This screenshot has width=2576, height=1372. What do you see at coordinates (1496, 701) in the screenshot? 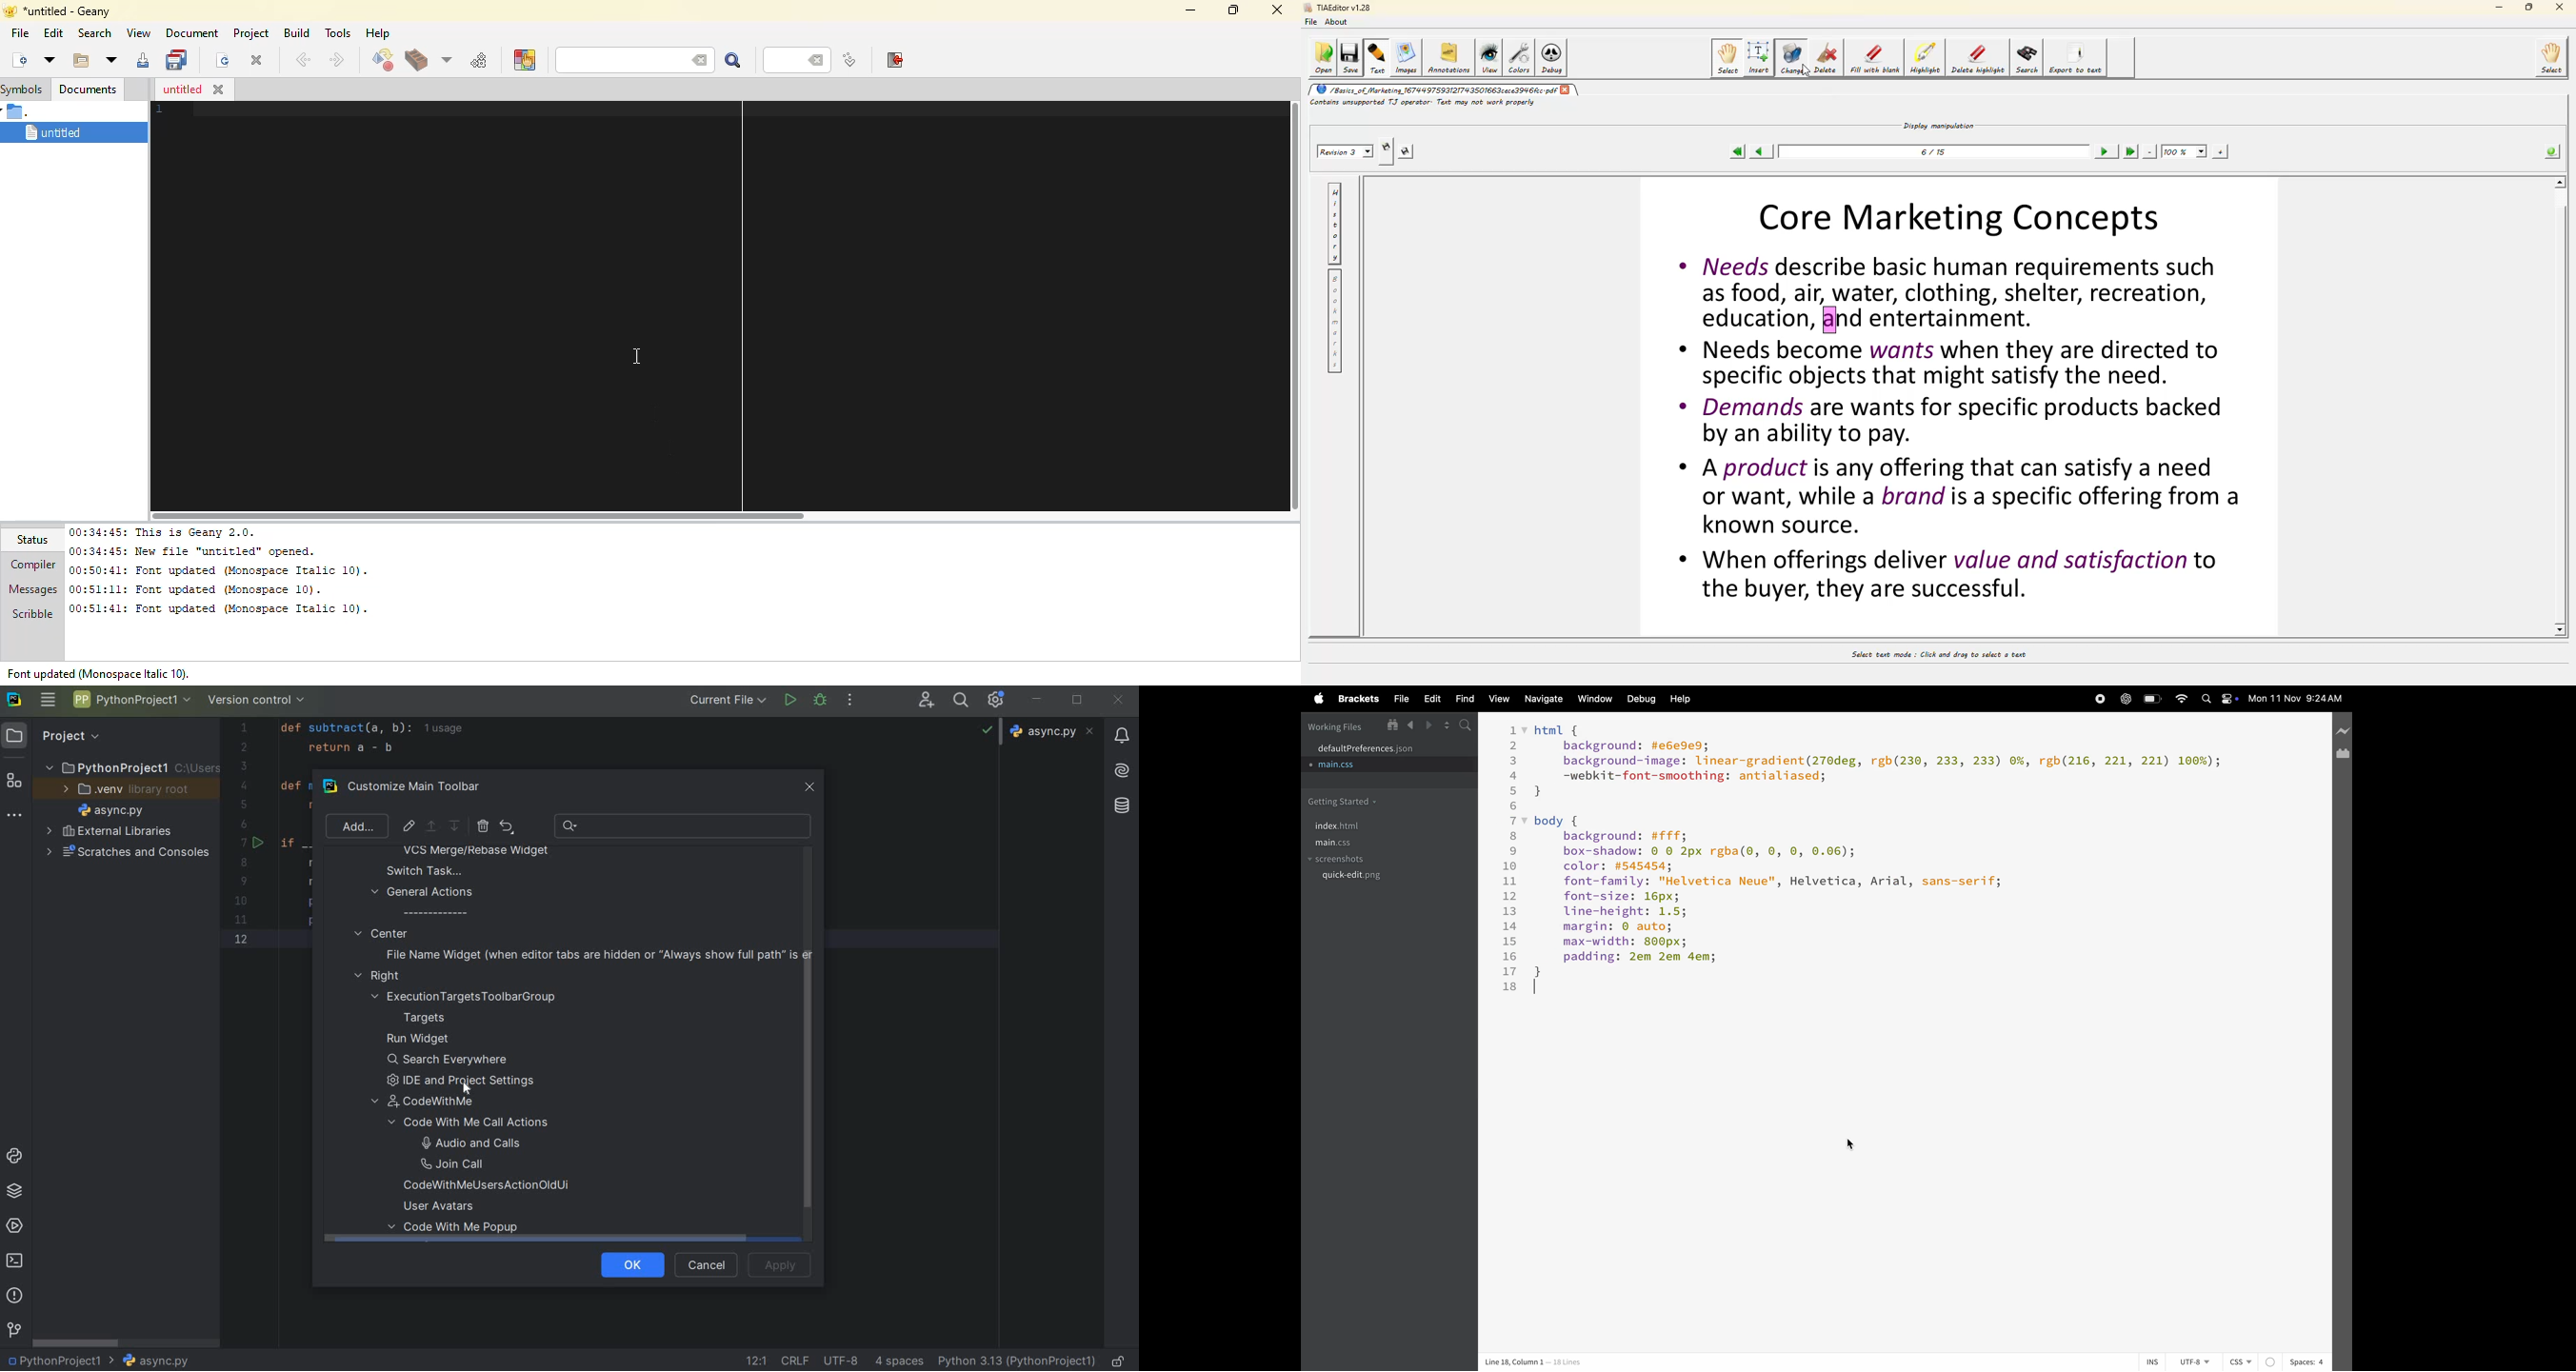
I see `view` at bounding box center [1496, 701].